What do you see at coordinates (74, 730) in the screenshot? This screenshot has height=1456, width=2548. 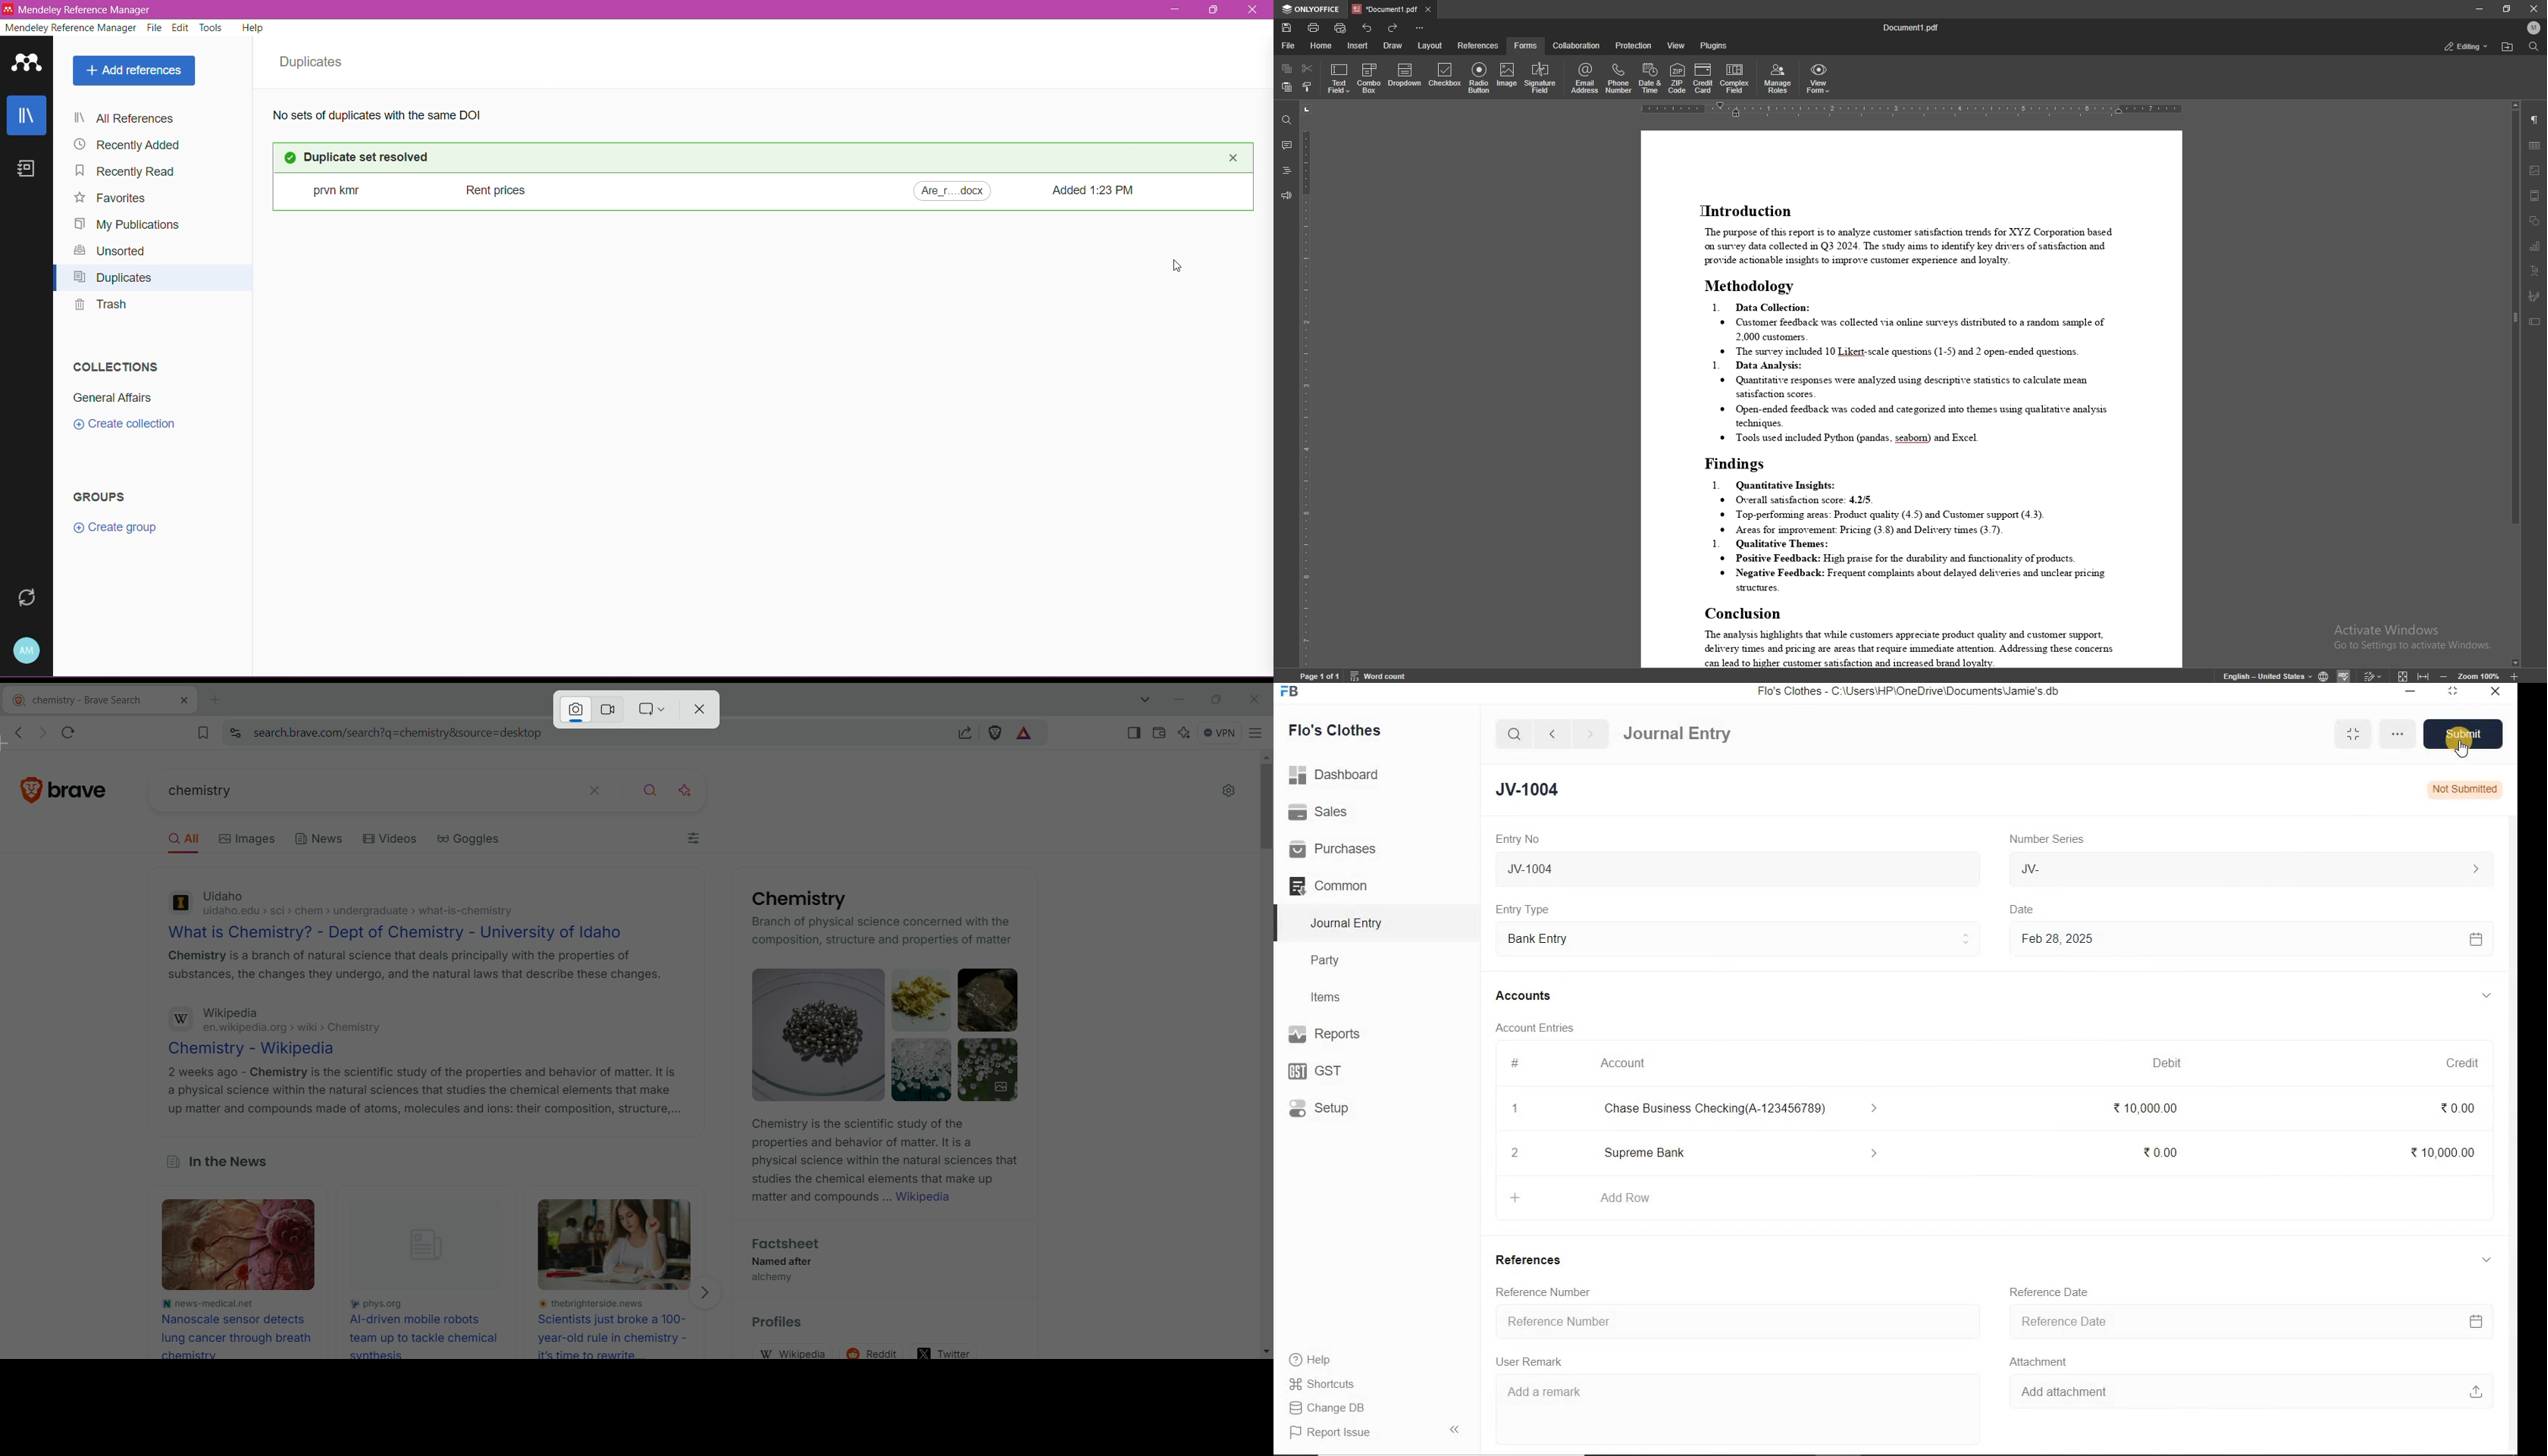 I see `reload` at bounding box center [74, 730].